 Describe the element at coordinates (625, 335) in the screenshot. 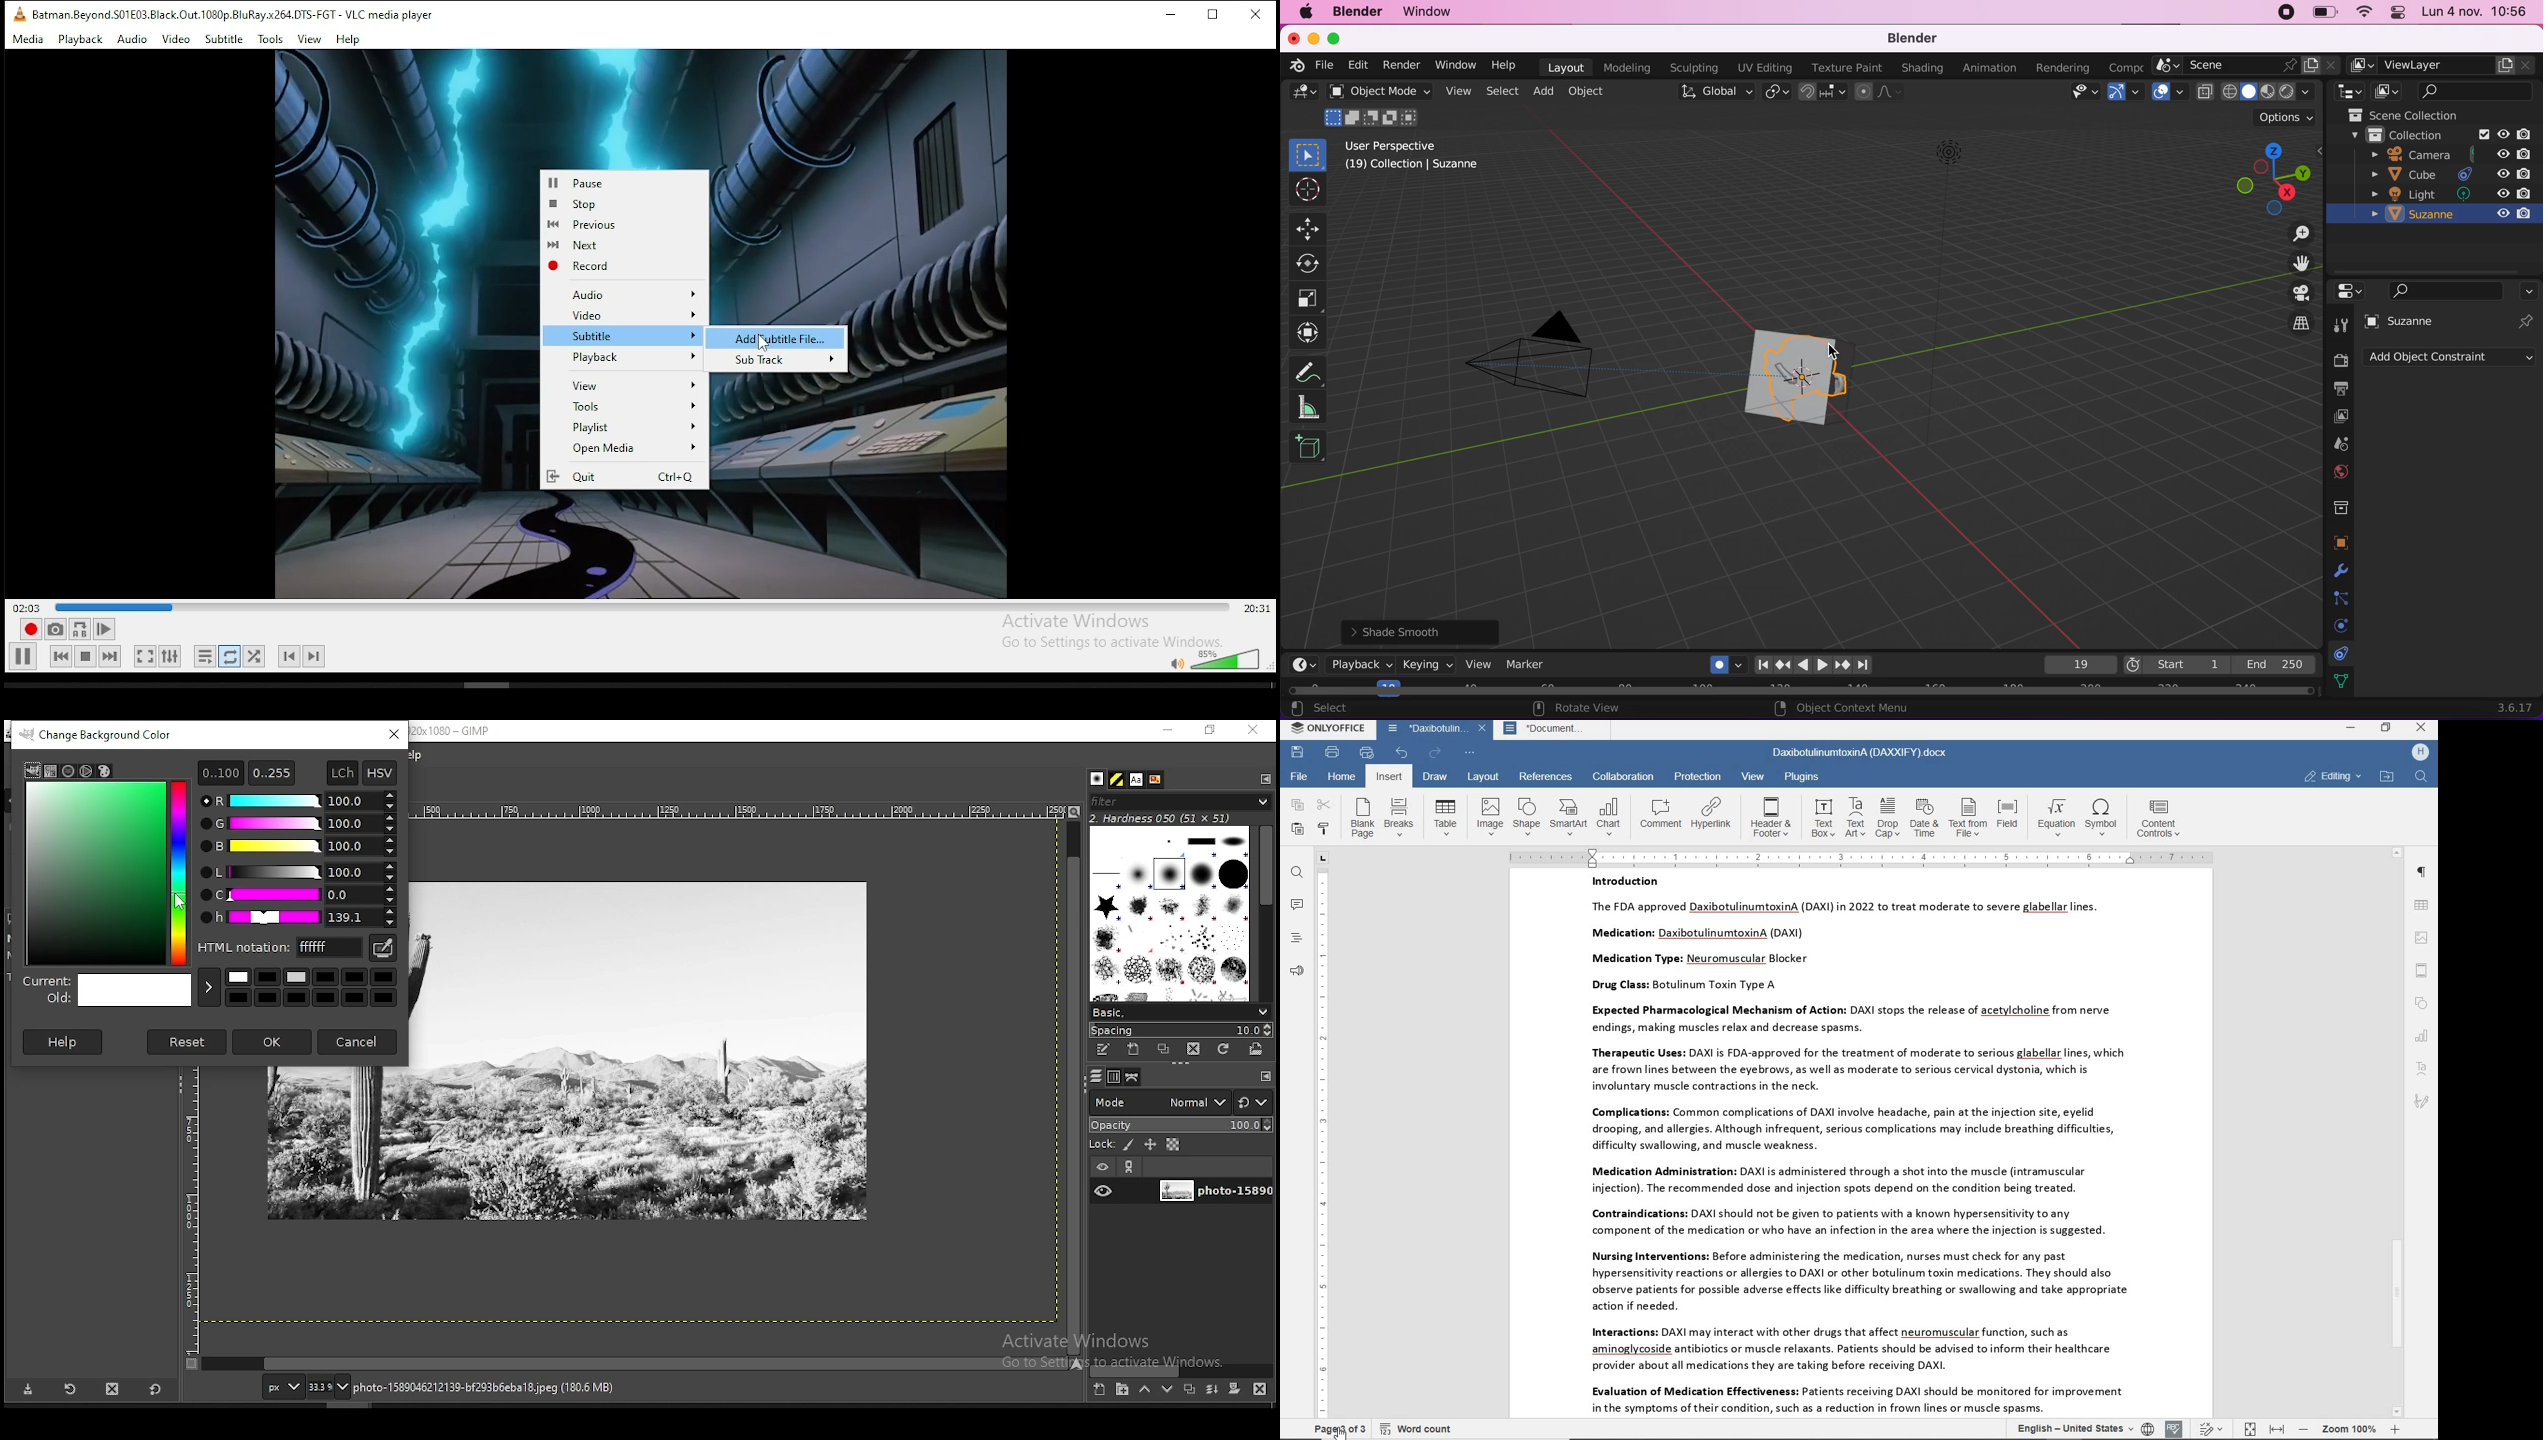

I see `subtitles` at that location.